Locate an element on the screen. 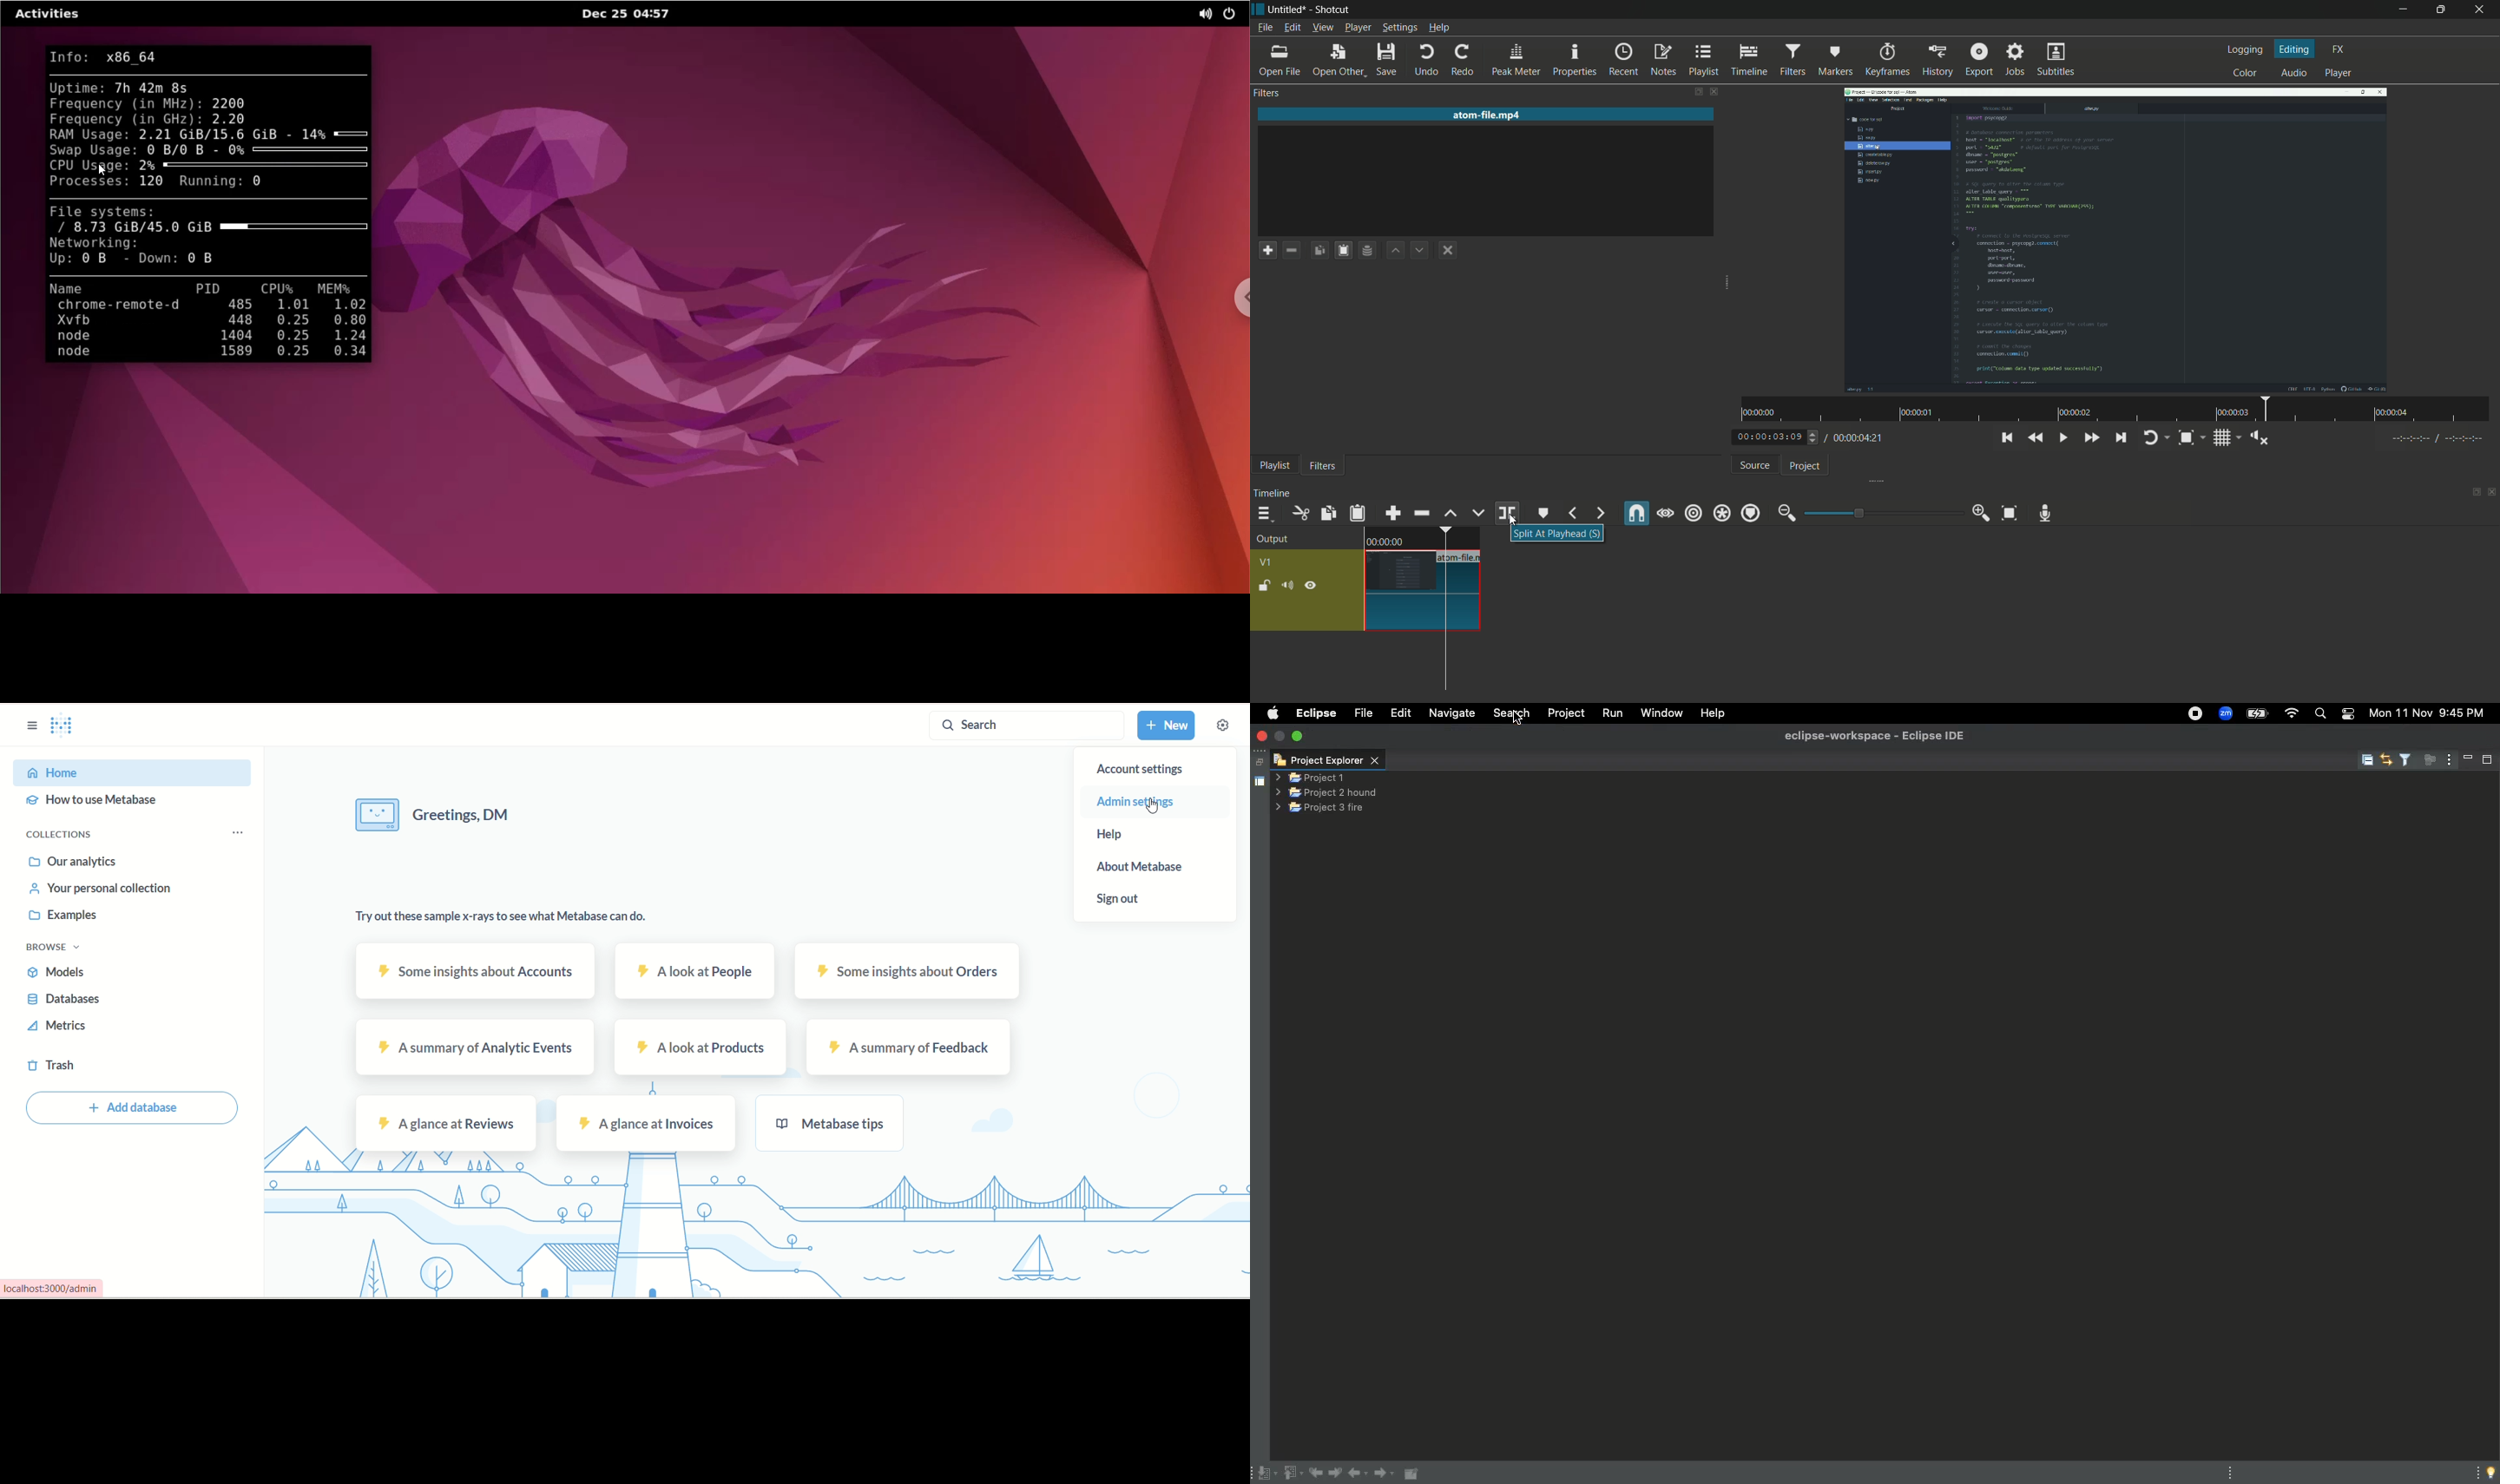 The height and width of the screenshot is (1484, 2520). player menu is located at coordinates (1359, 29).